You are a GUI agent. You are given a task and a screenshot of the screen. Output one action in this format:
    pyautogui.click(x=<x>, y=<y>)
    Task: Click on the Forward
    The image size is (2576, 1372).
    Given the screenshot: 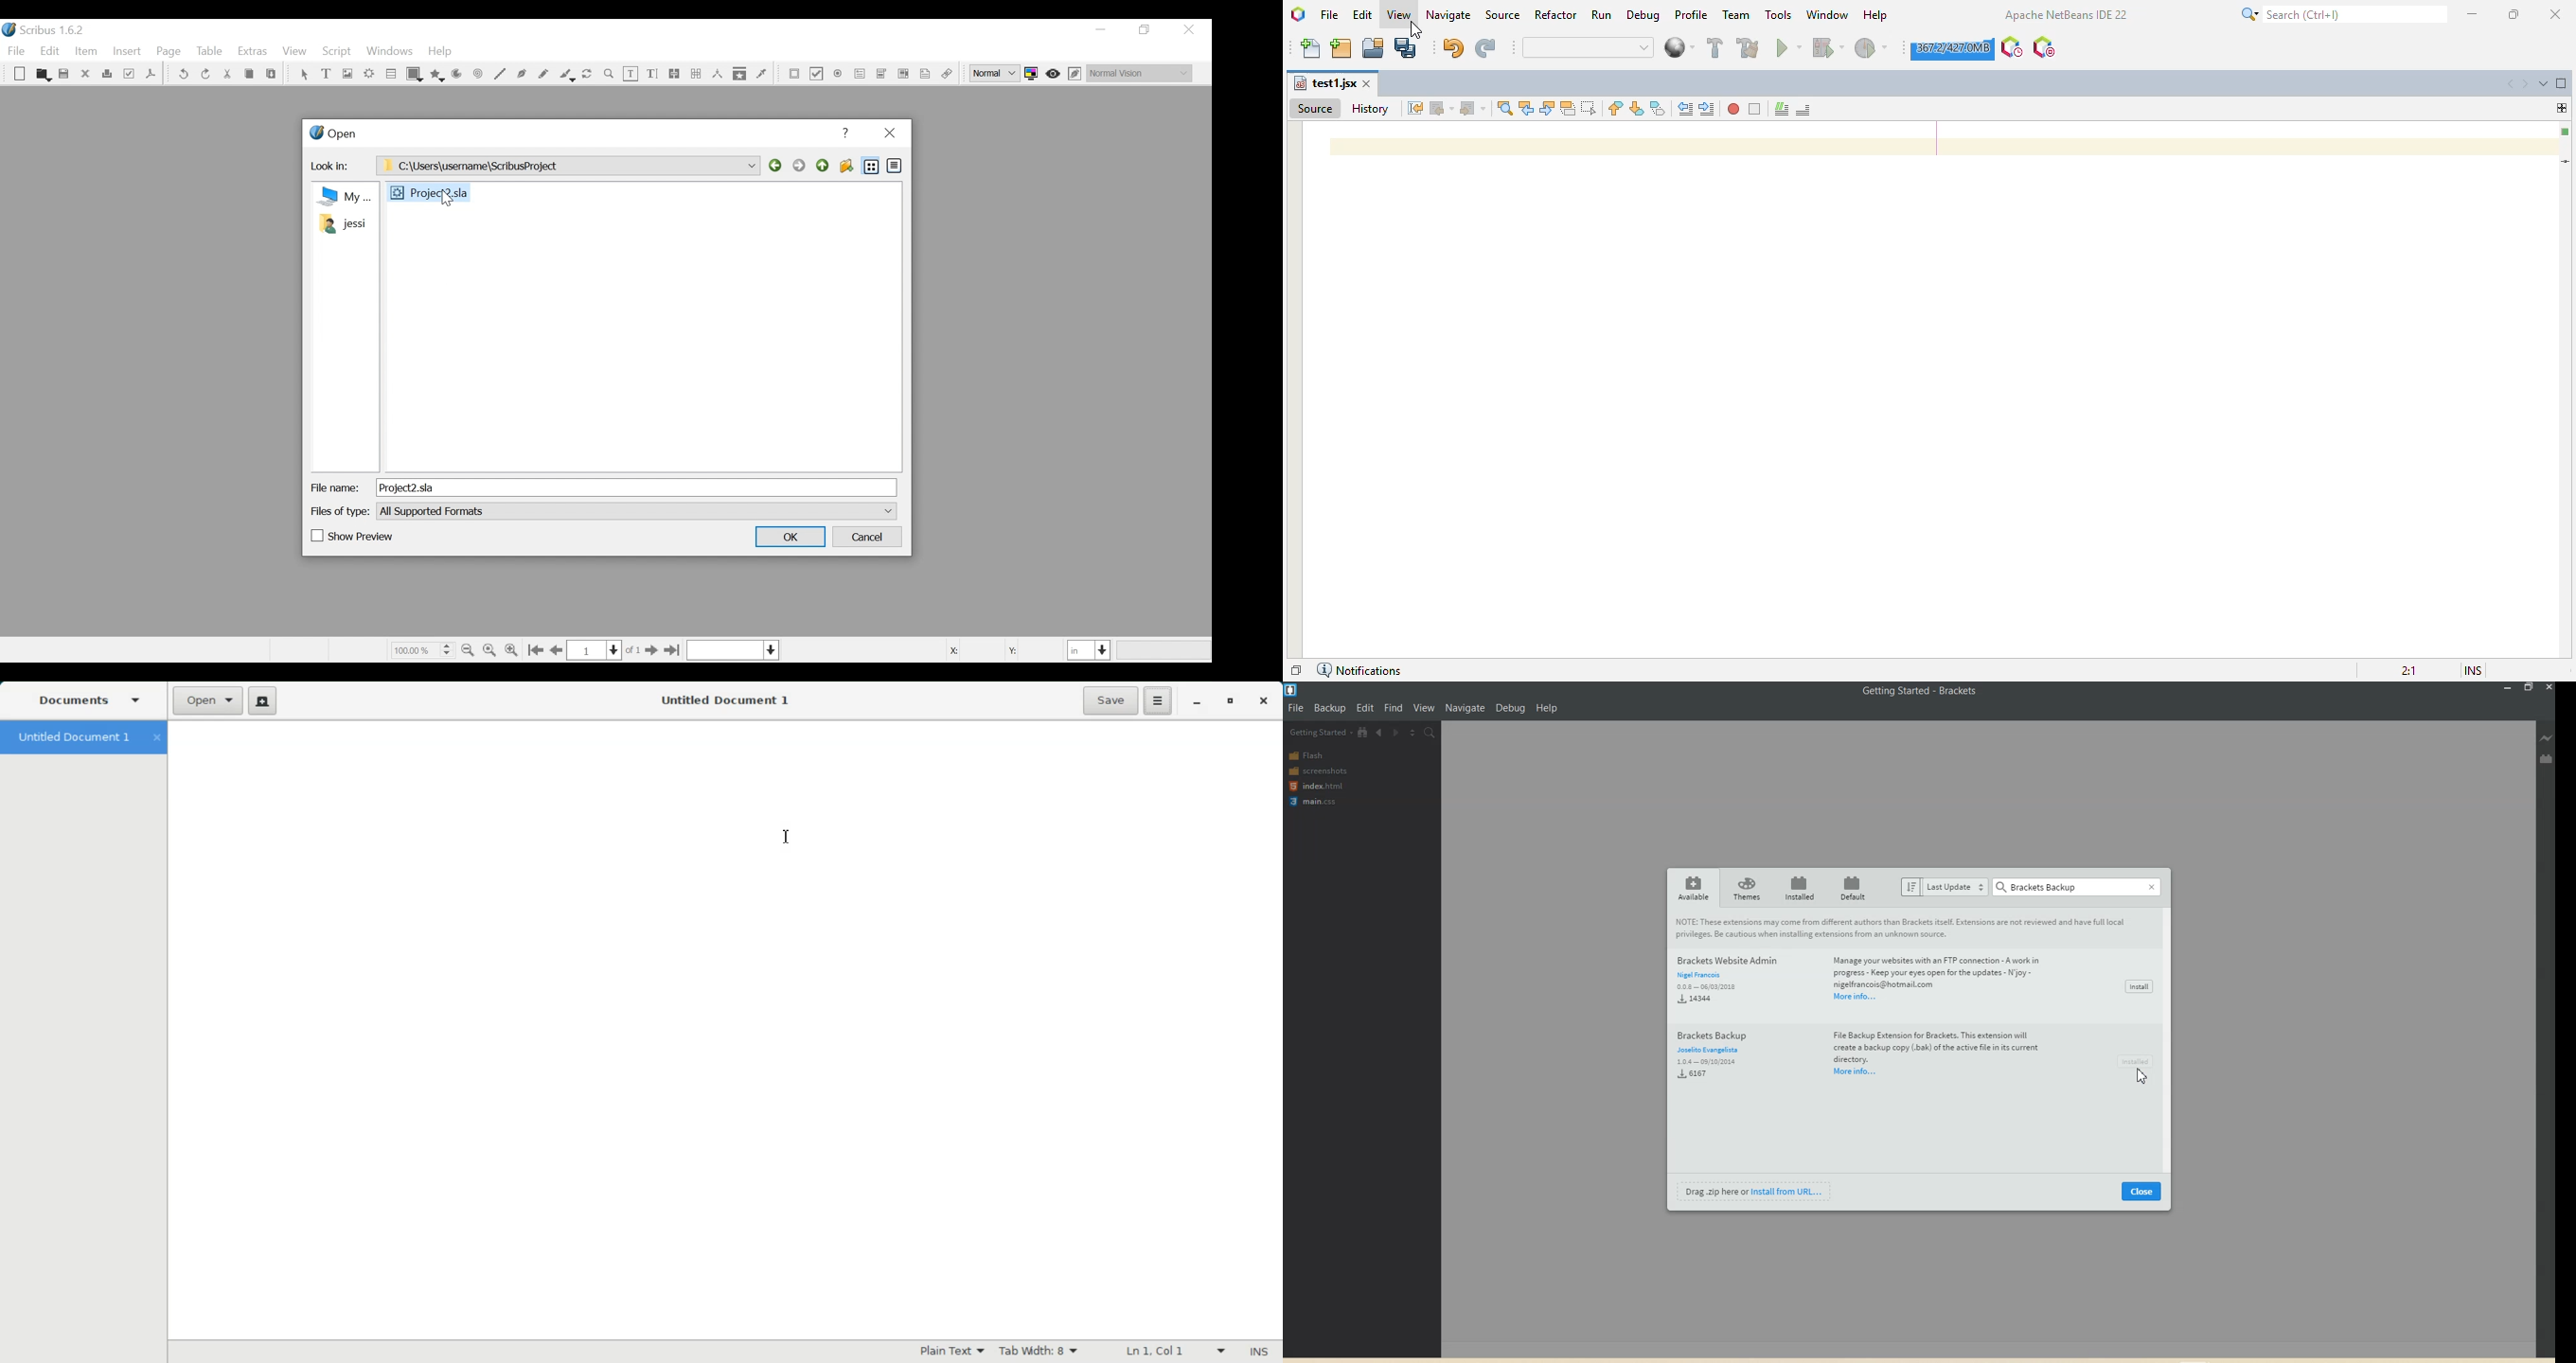 What is the action you would take?
    pyautogui.click(x=801, y=166)
    